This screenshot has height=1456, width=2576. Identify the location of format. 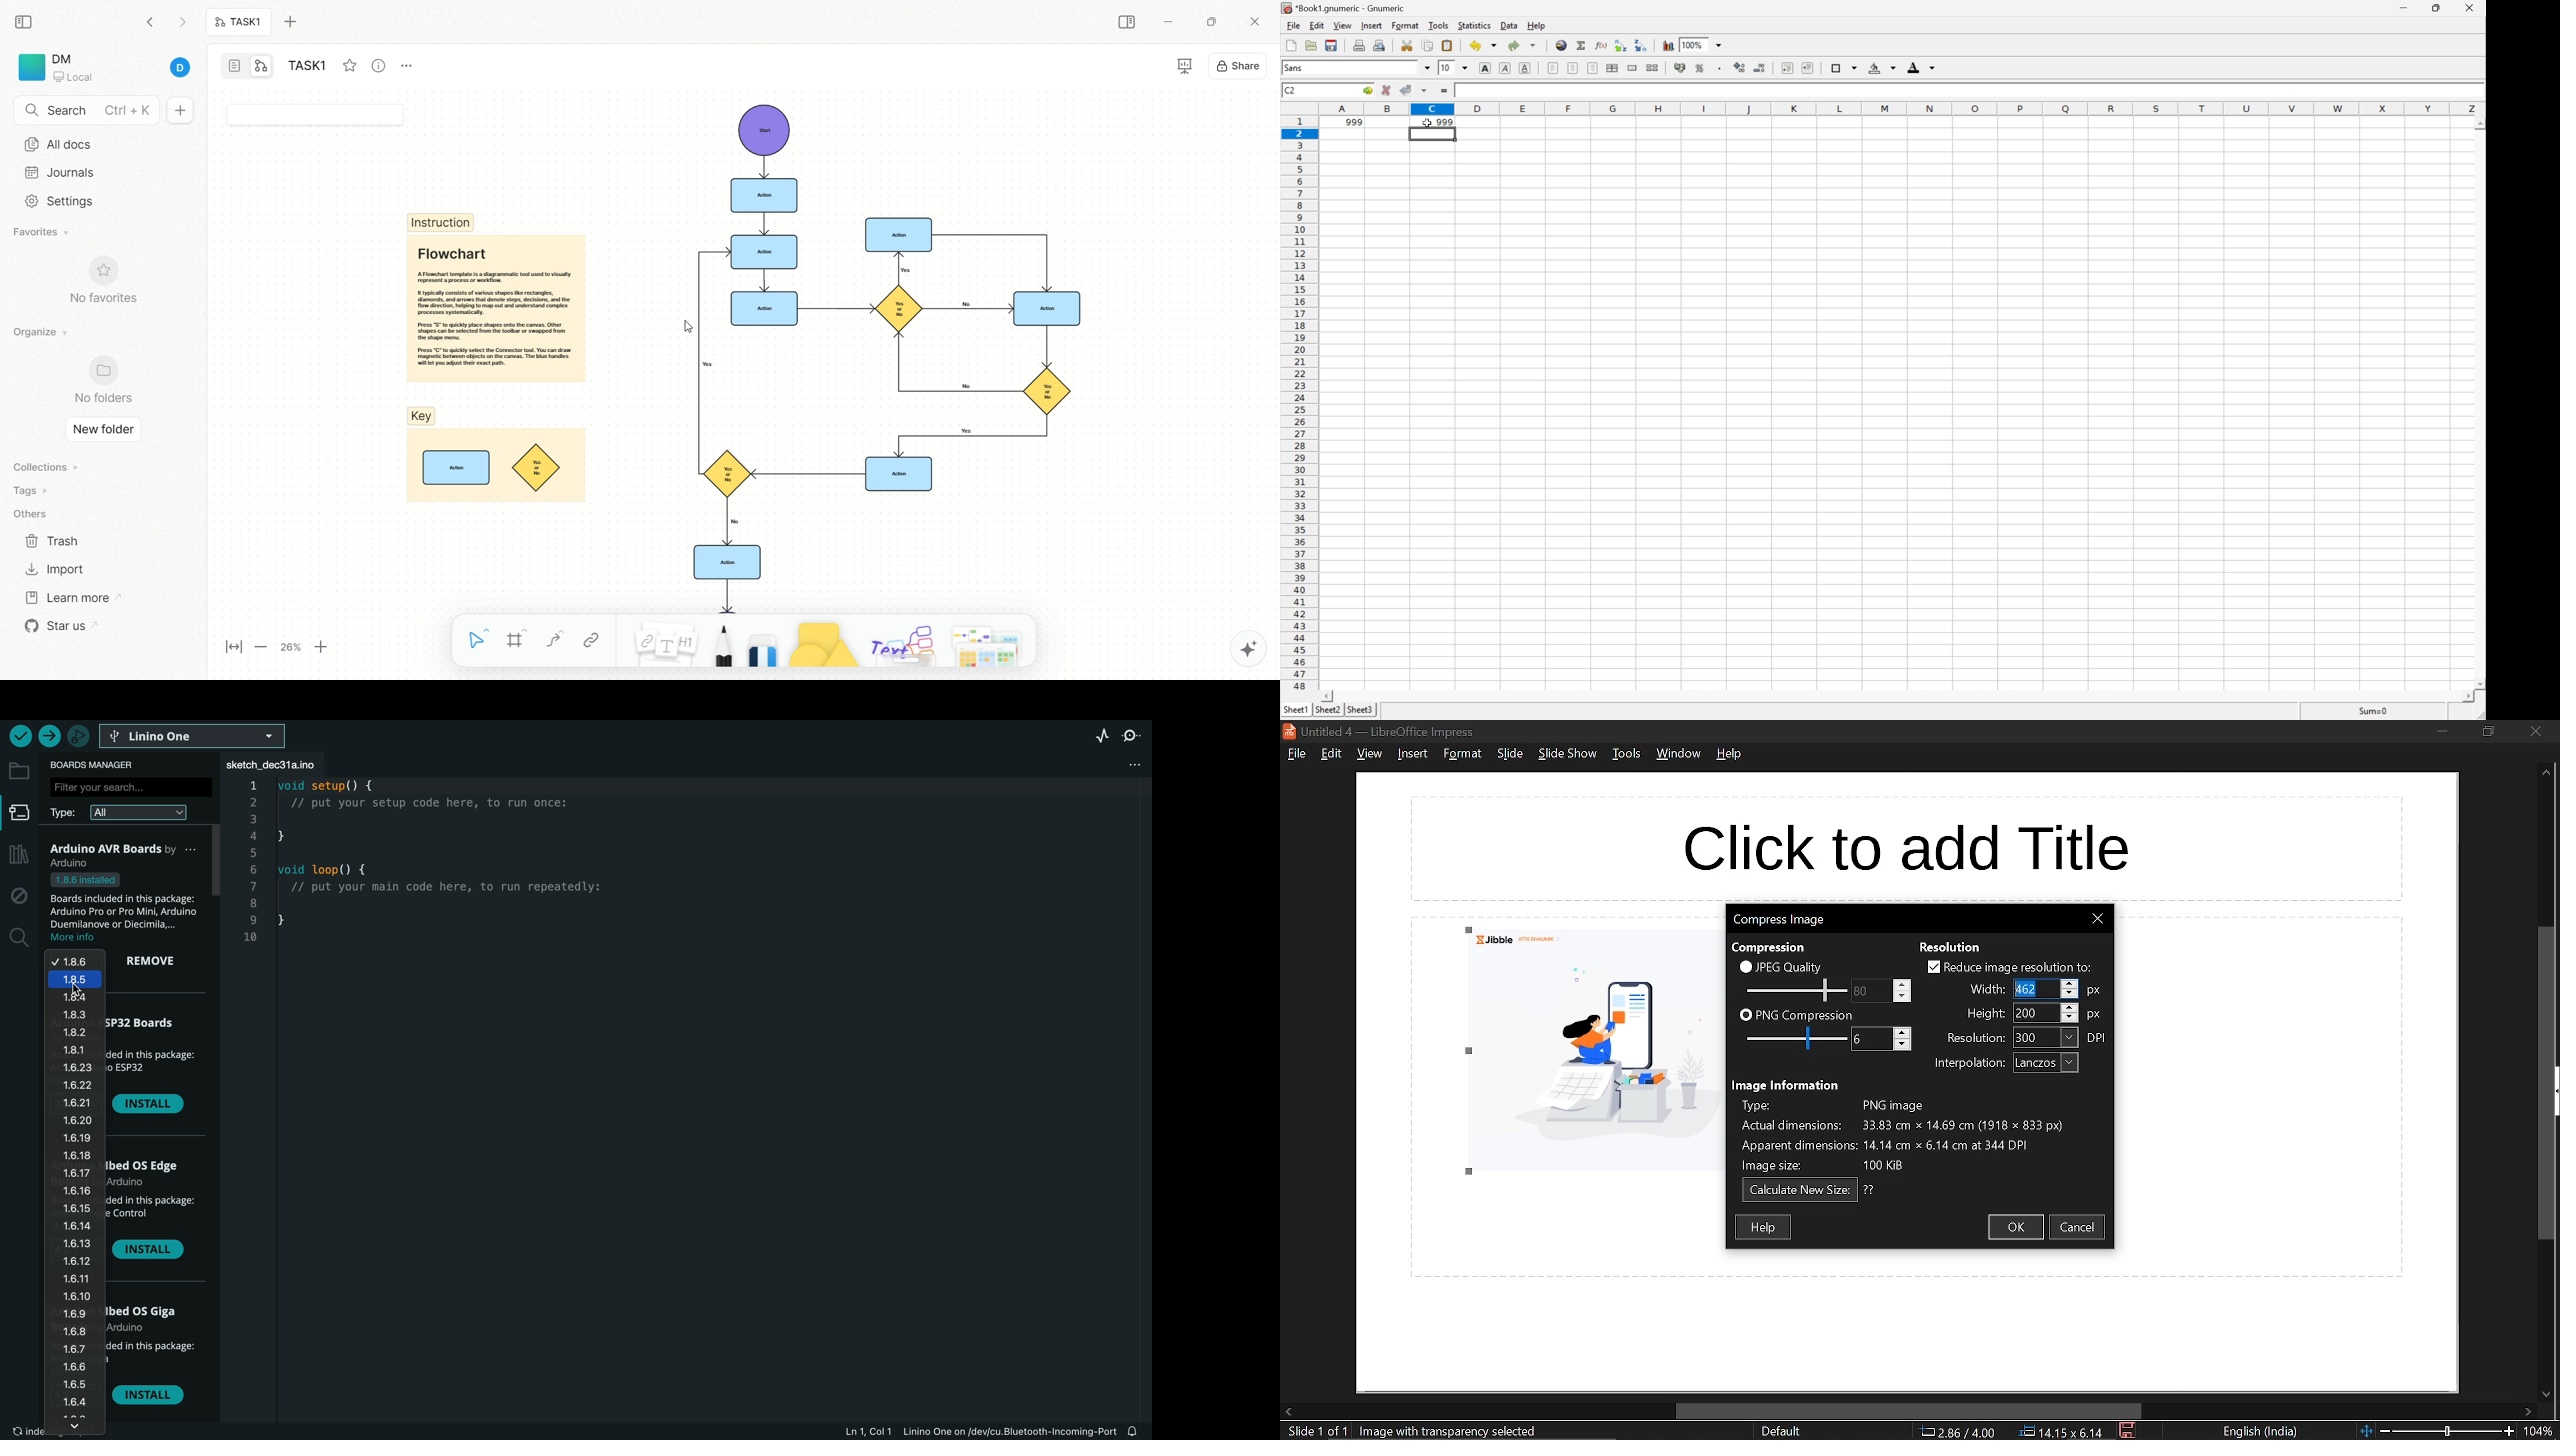
(1462, 753).